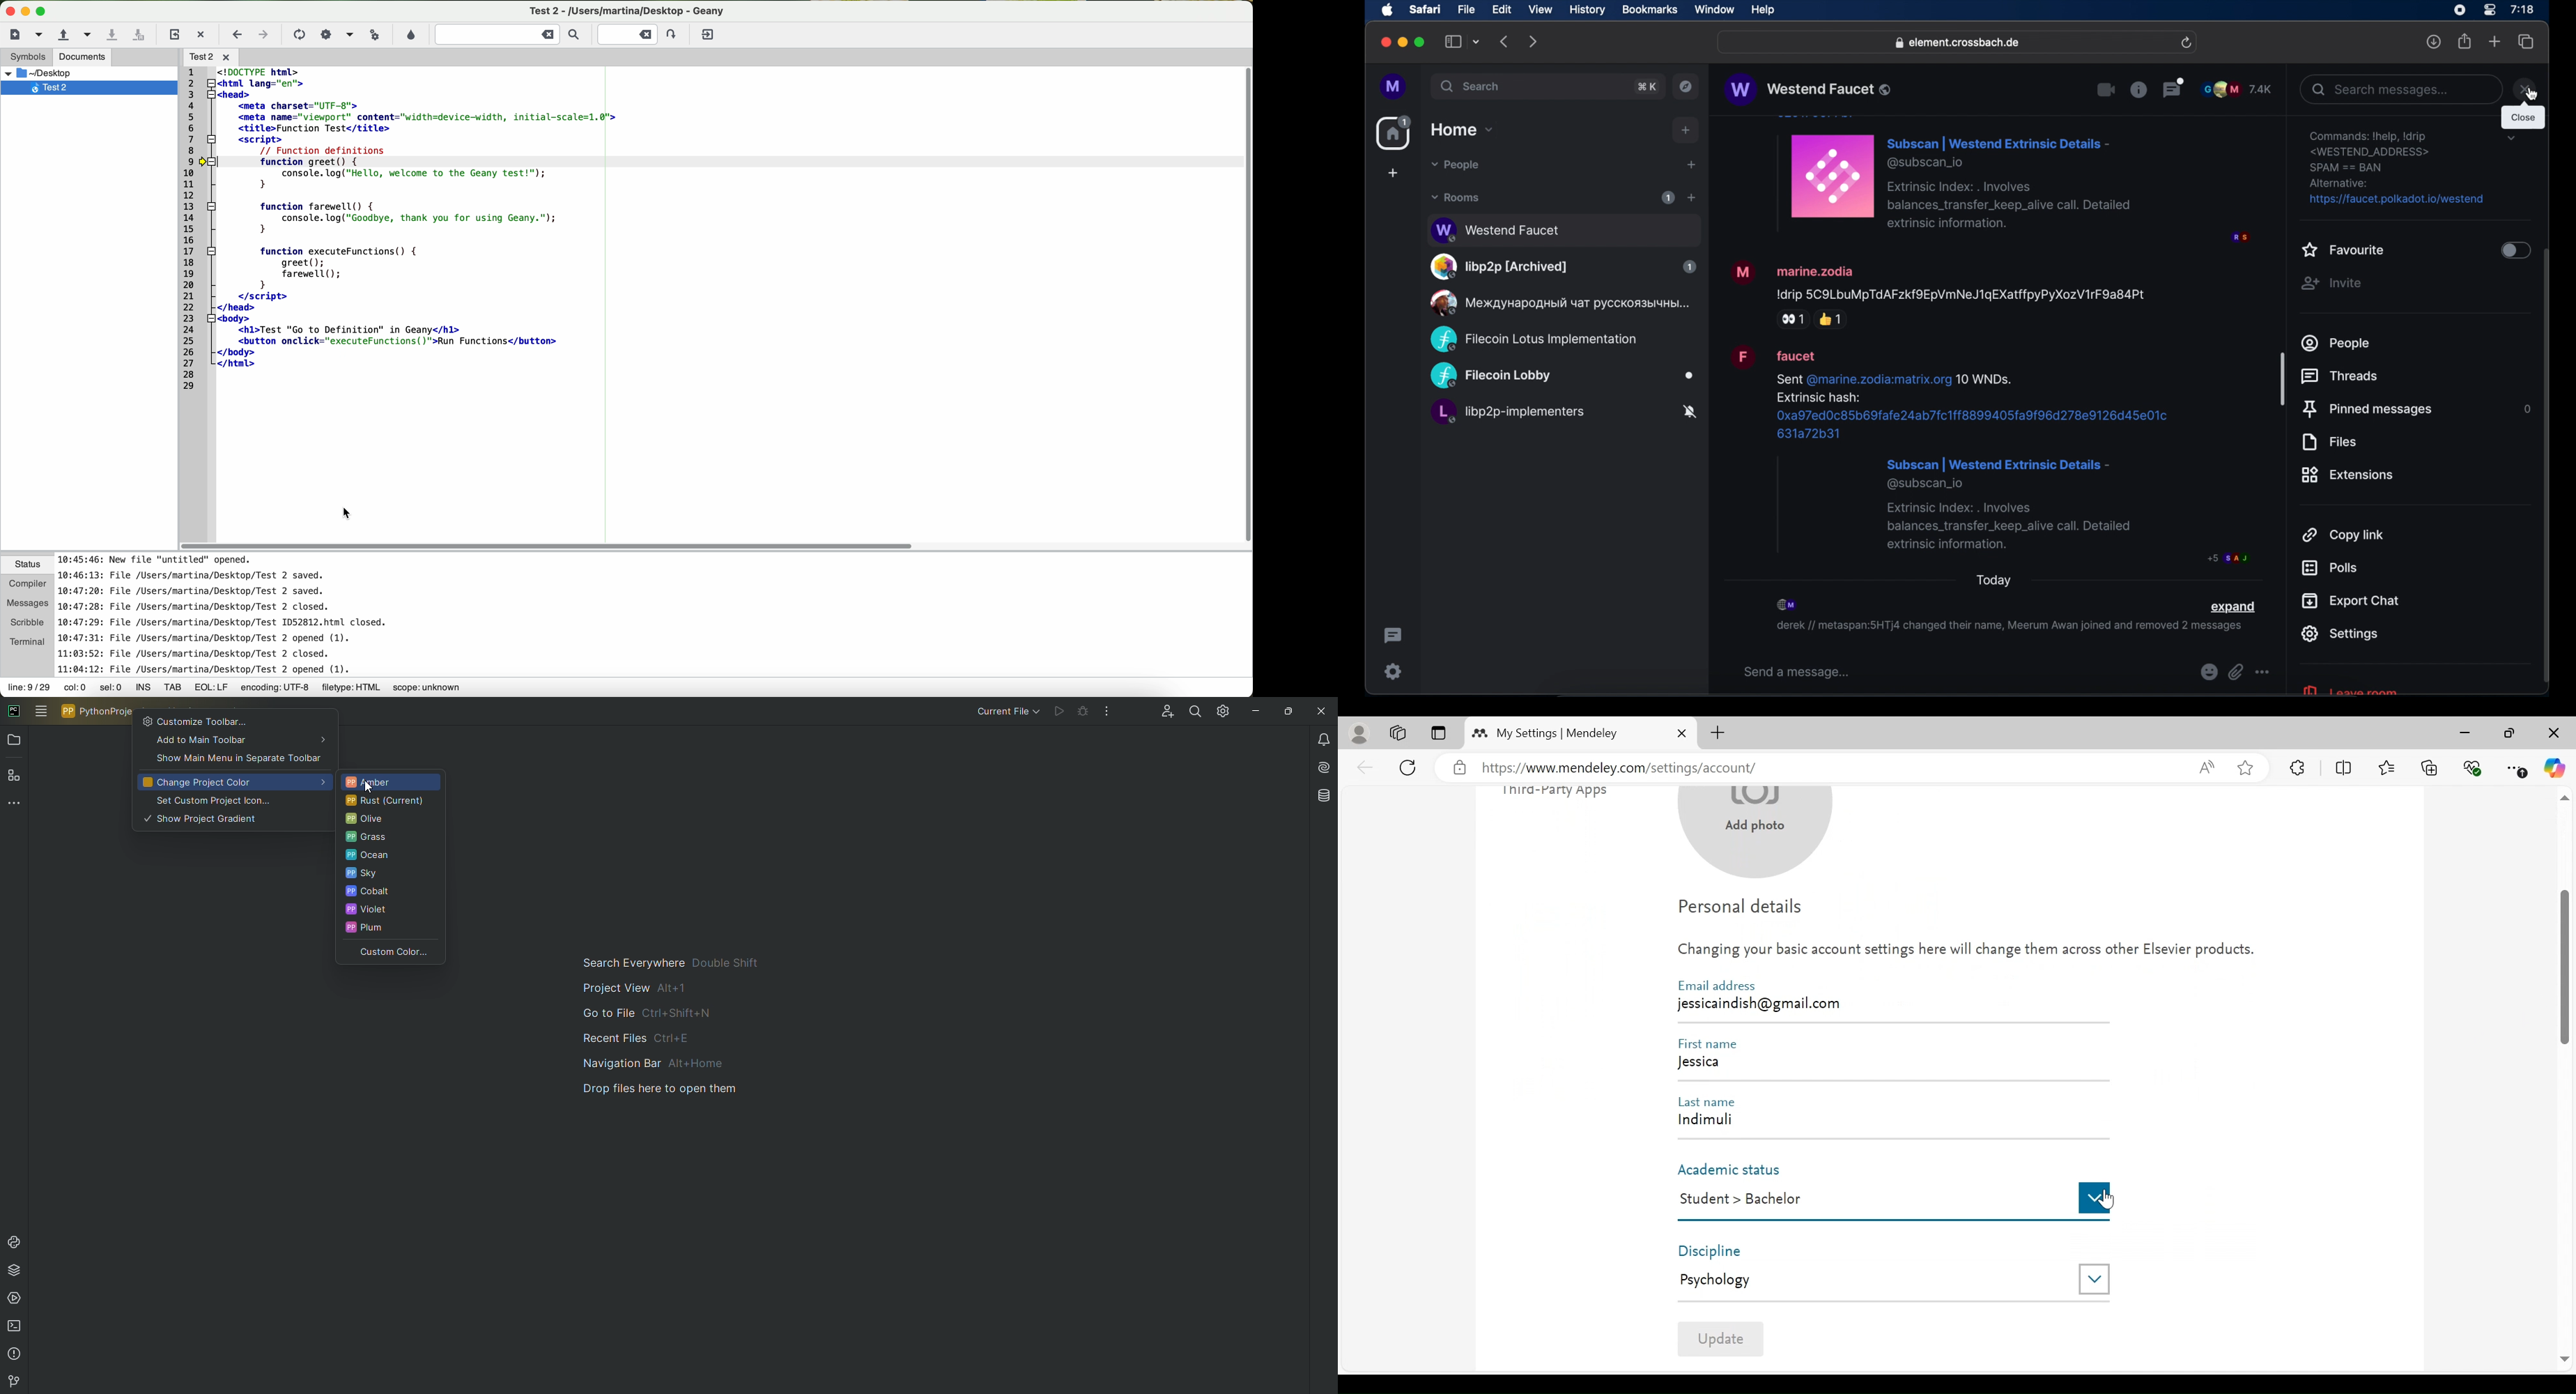 The image size is (2576, 1400). I want to click on jessica, so click(1891, 1065).